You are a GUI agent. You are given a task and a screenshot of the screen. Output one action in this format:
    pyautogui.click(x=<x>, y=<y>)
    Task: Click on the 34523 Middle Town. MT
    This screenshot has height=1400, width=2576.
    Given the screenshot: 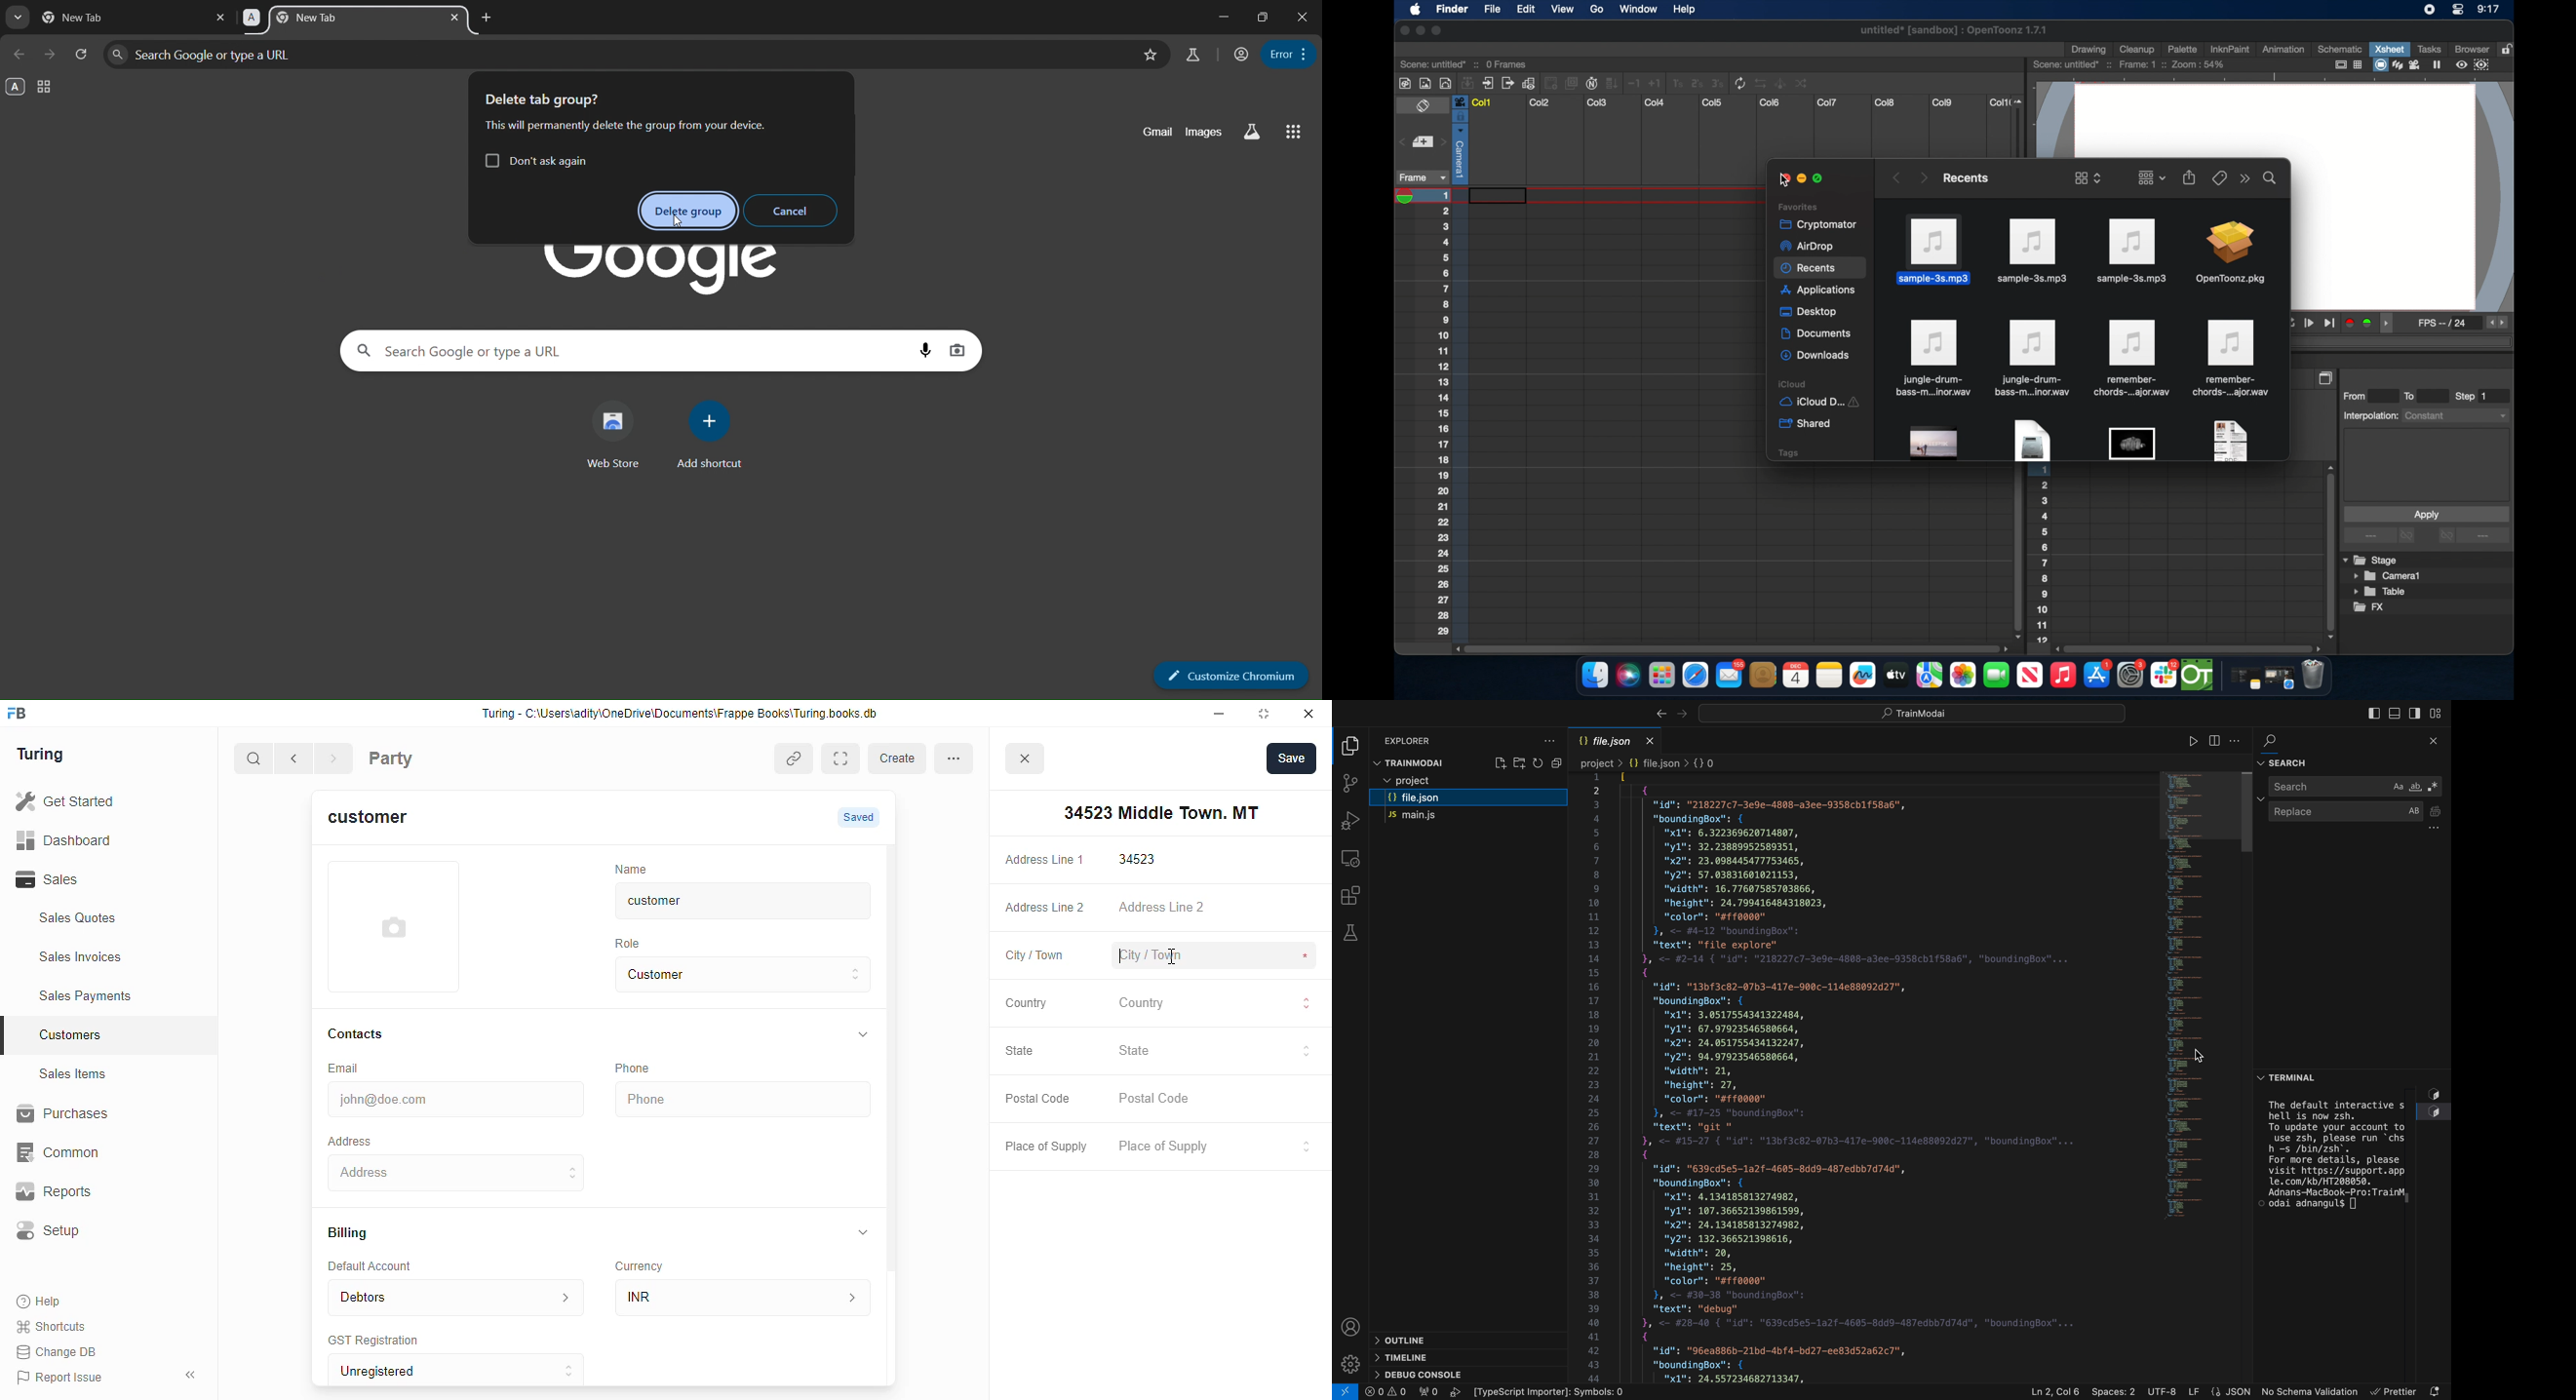 What is the action you would take?
    pyautogui.click(x=459, y=1172)
    